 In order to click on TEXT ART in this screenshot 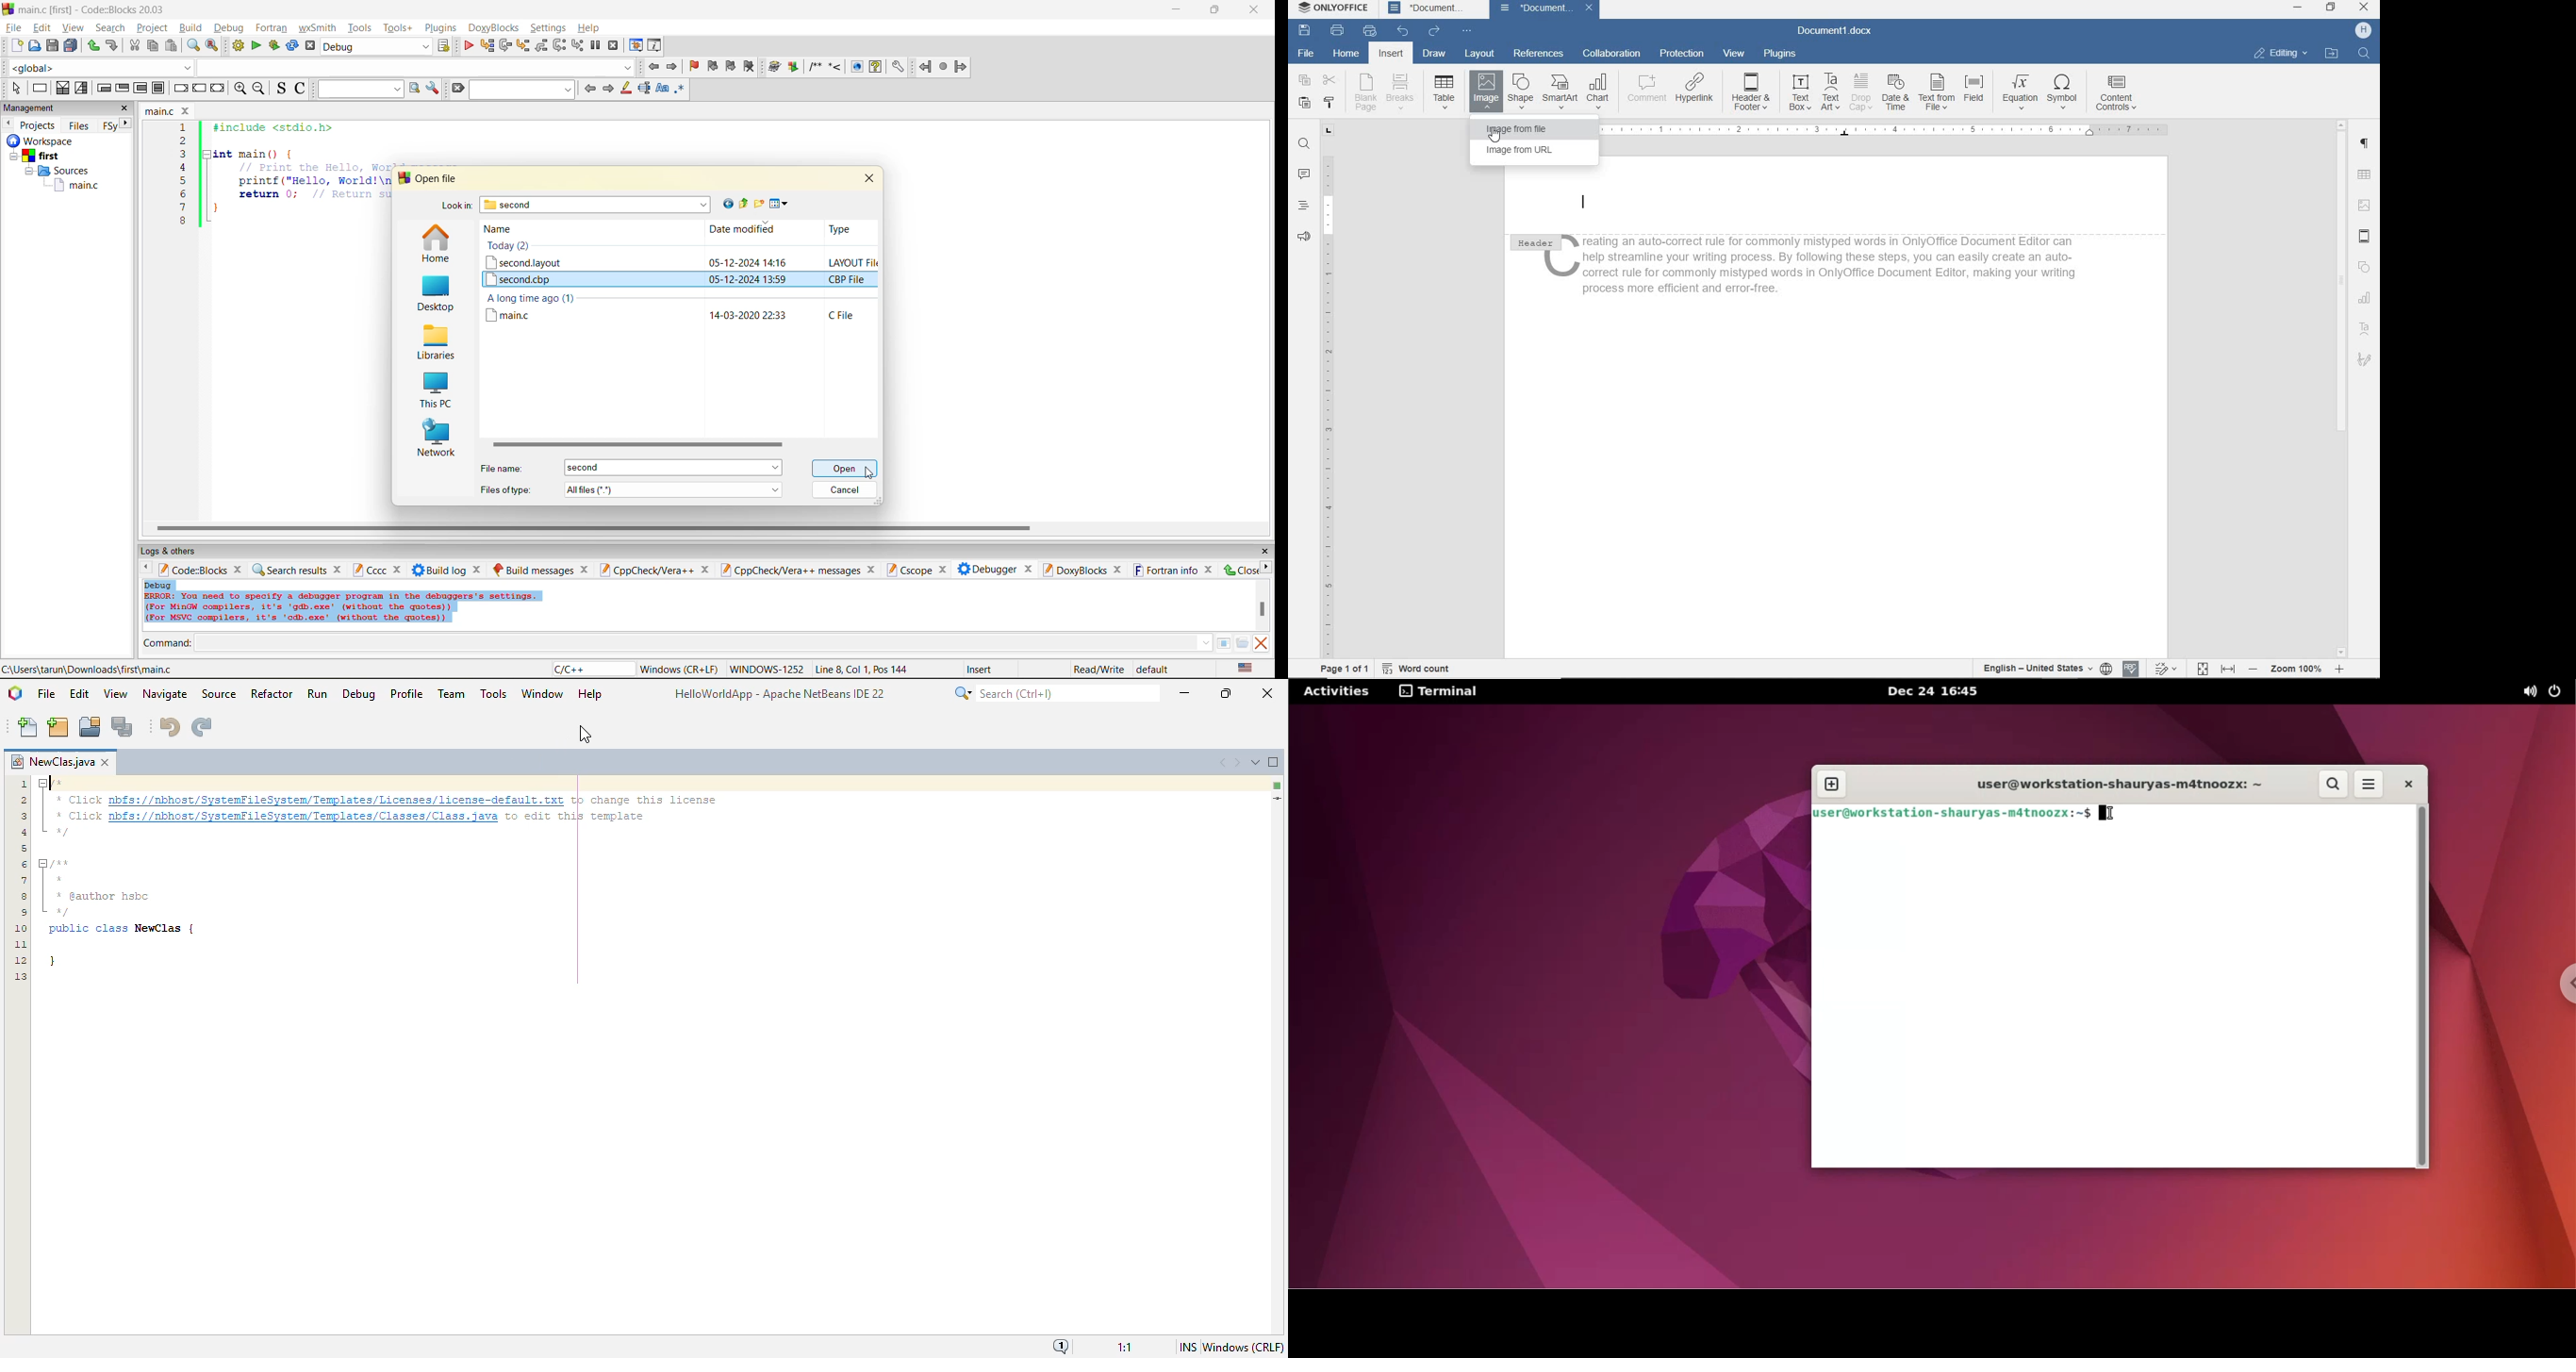, I will do `click(1831, 95)`.